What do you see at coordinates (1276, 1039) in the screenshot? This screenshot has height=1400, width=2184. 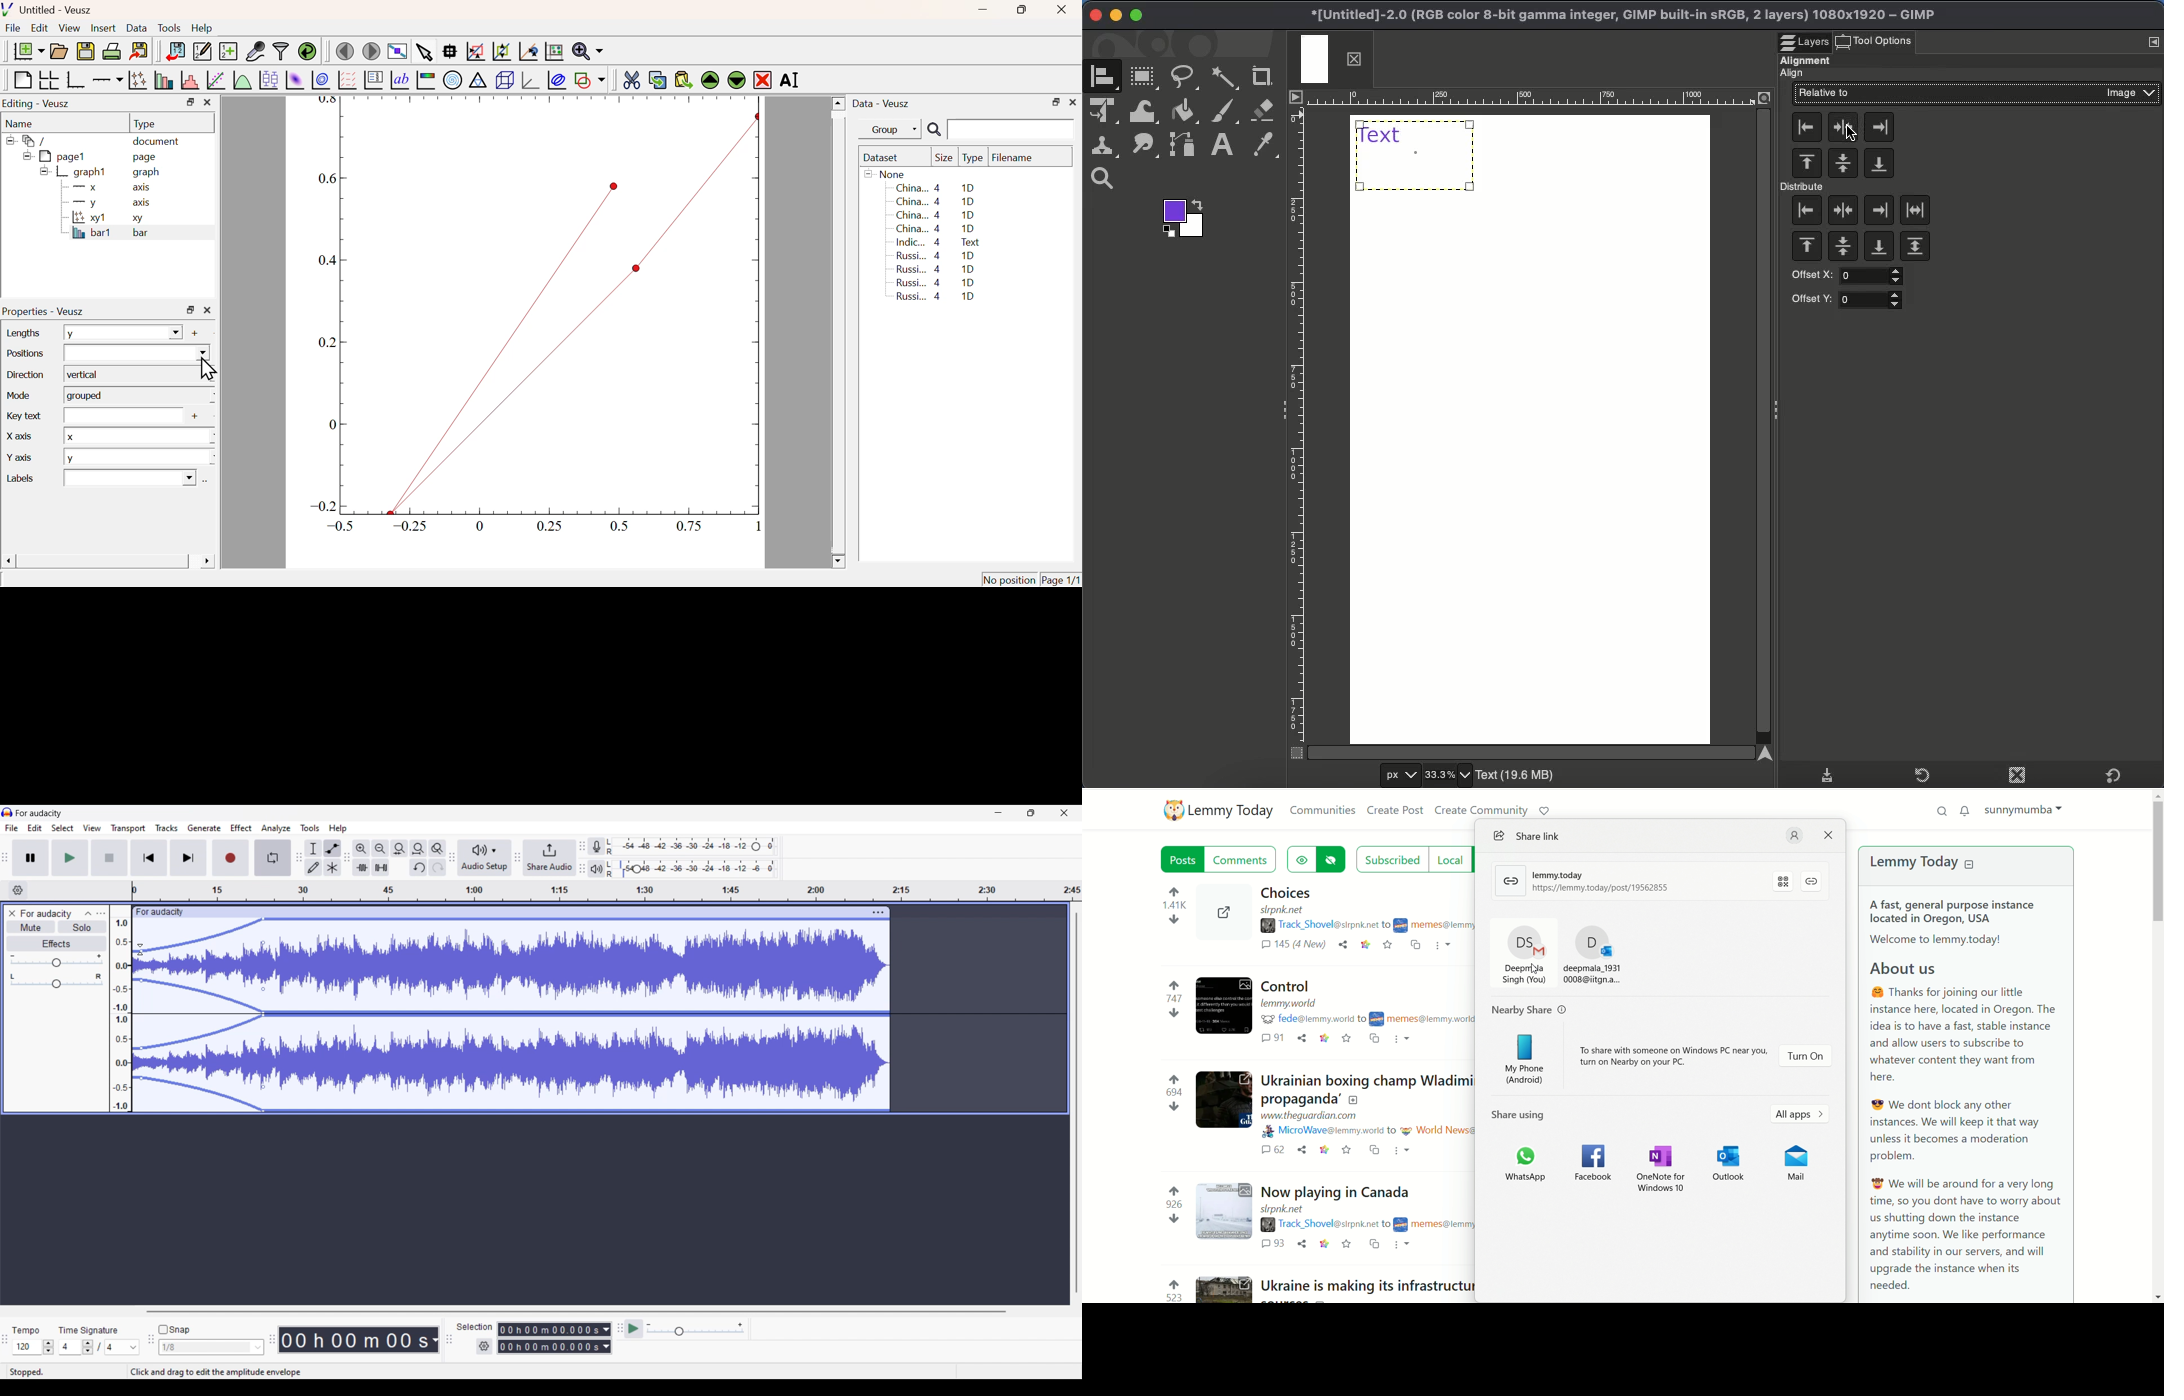 I see `comments` at bounding box center [1276, 1039].